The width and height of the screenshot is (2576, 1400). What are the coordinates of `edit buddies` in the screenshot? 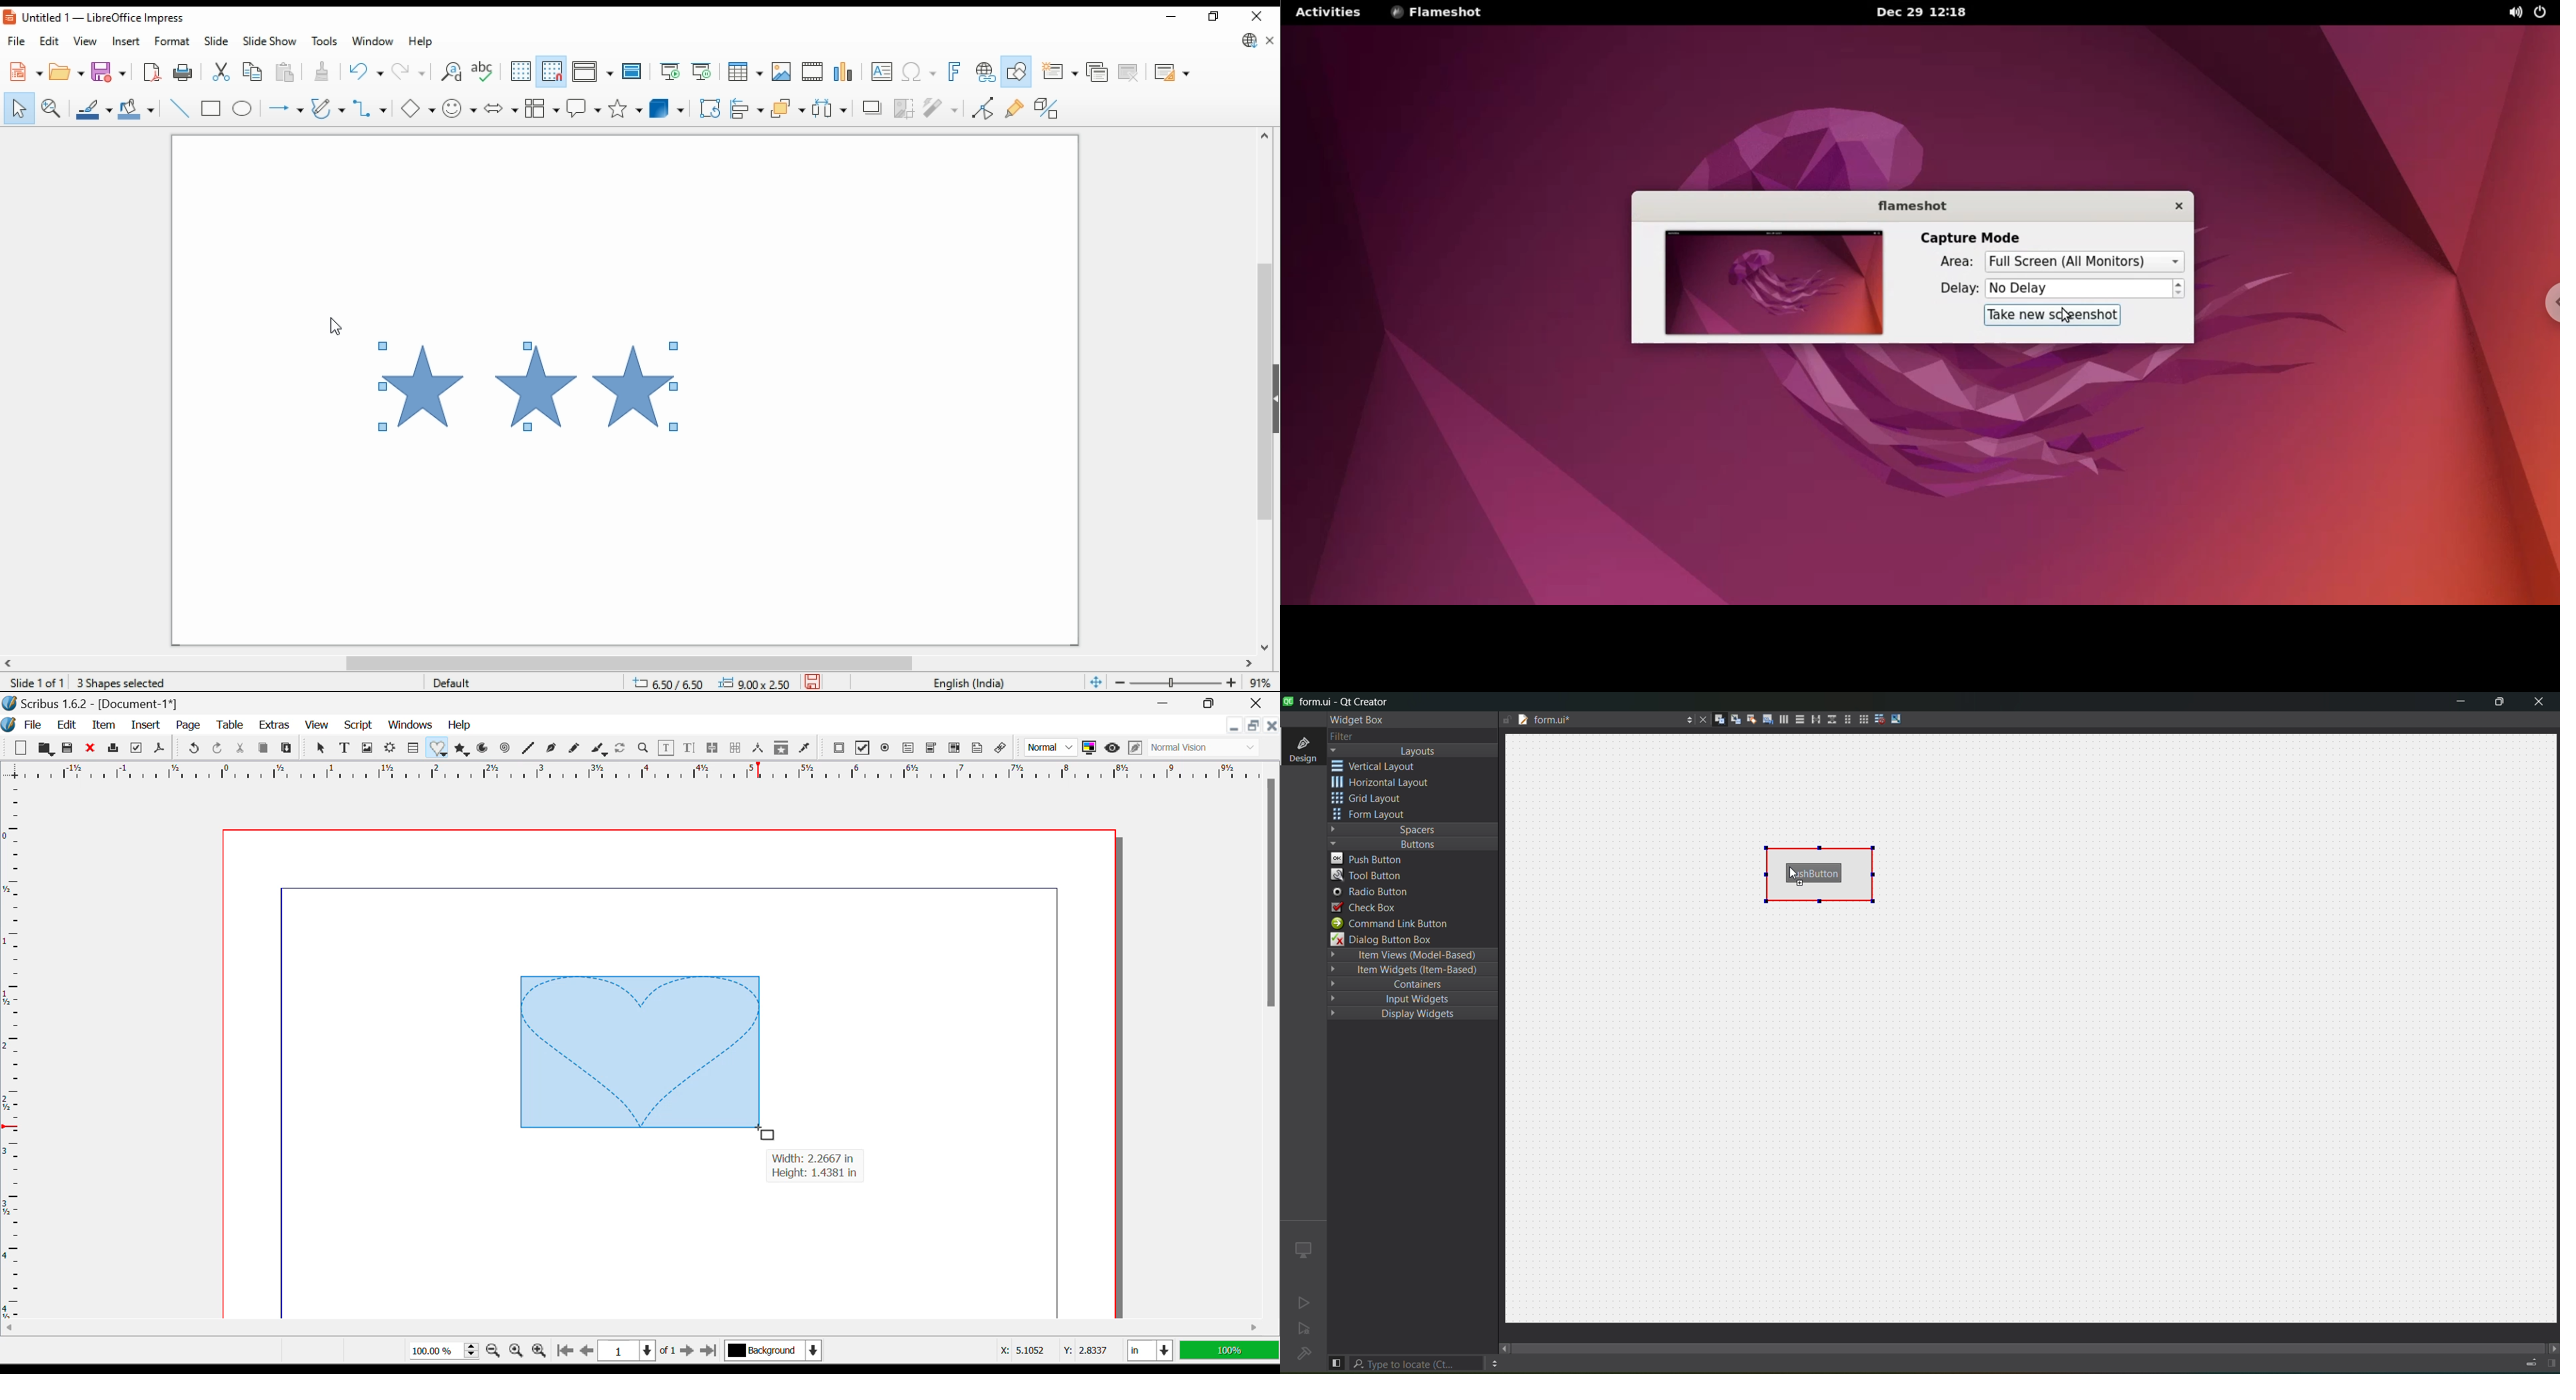 It's located at (1749, 719).